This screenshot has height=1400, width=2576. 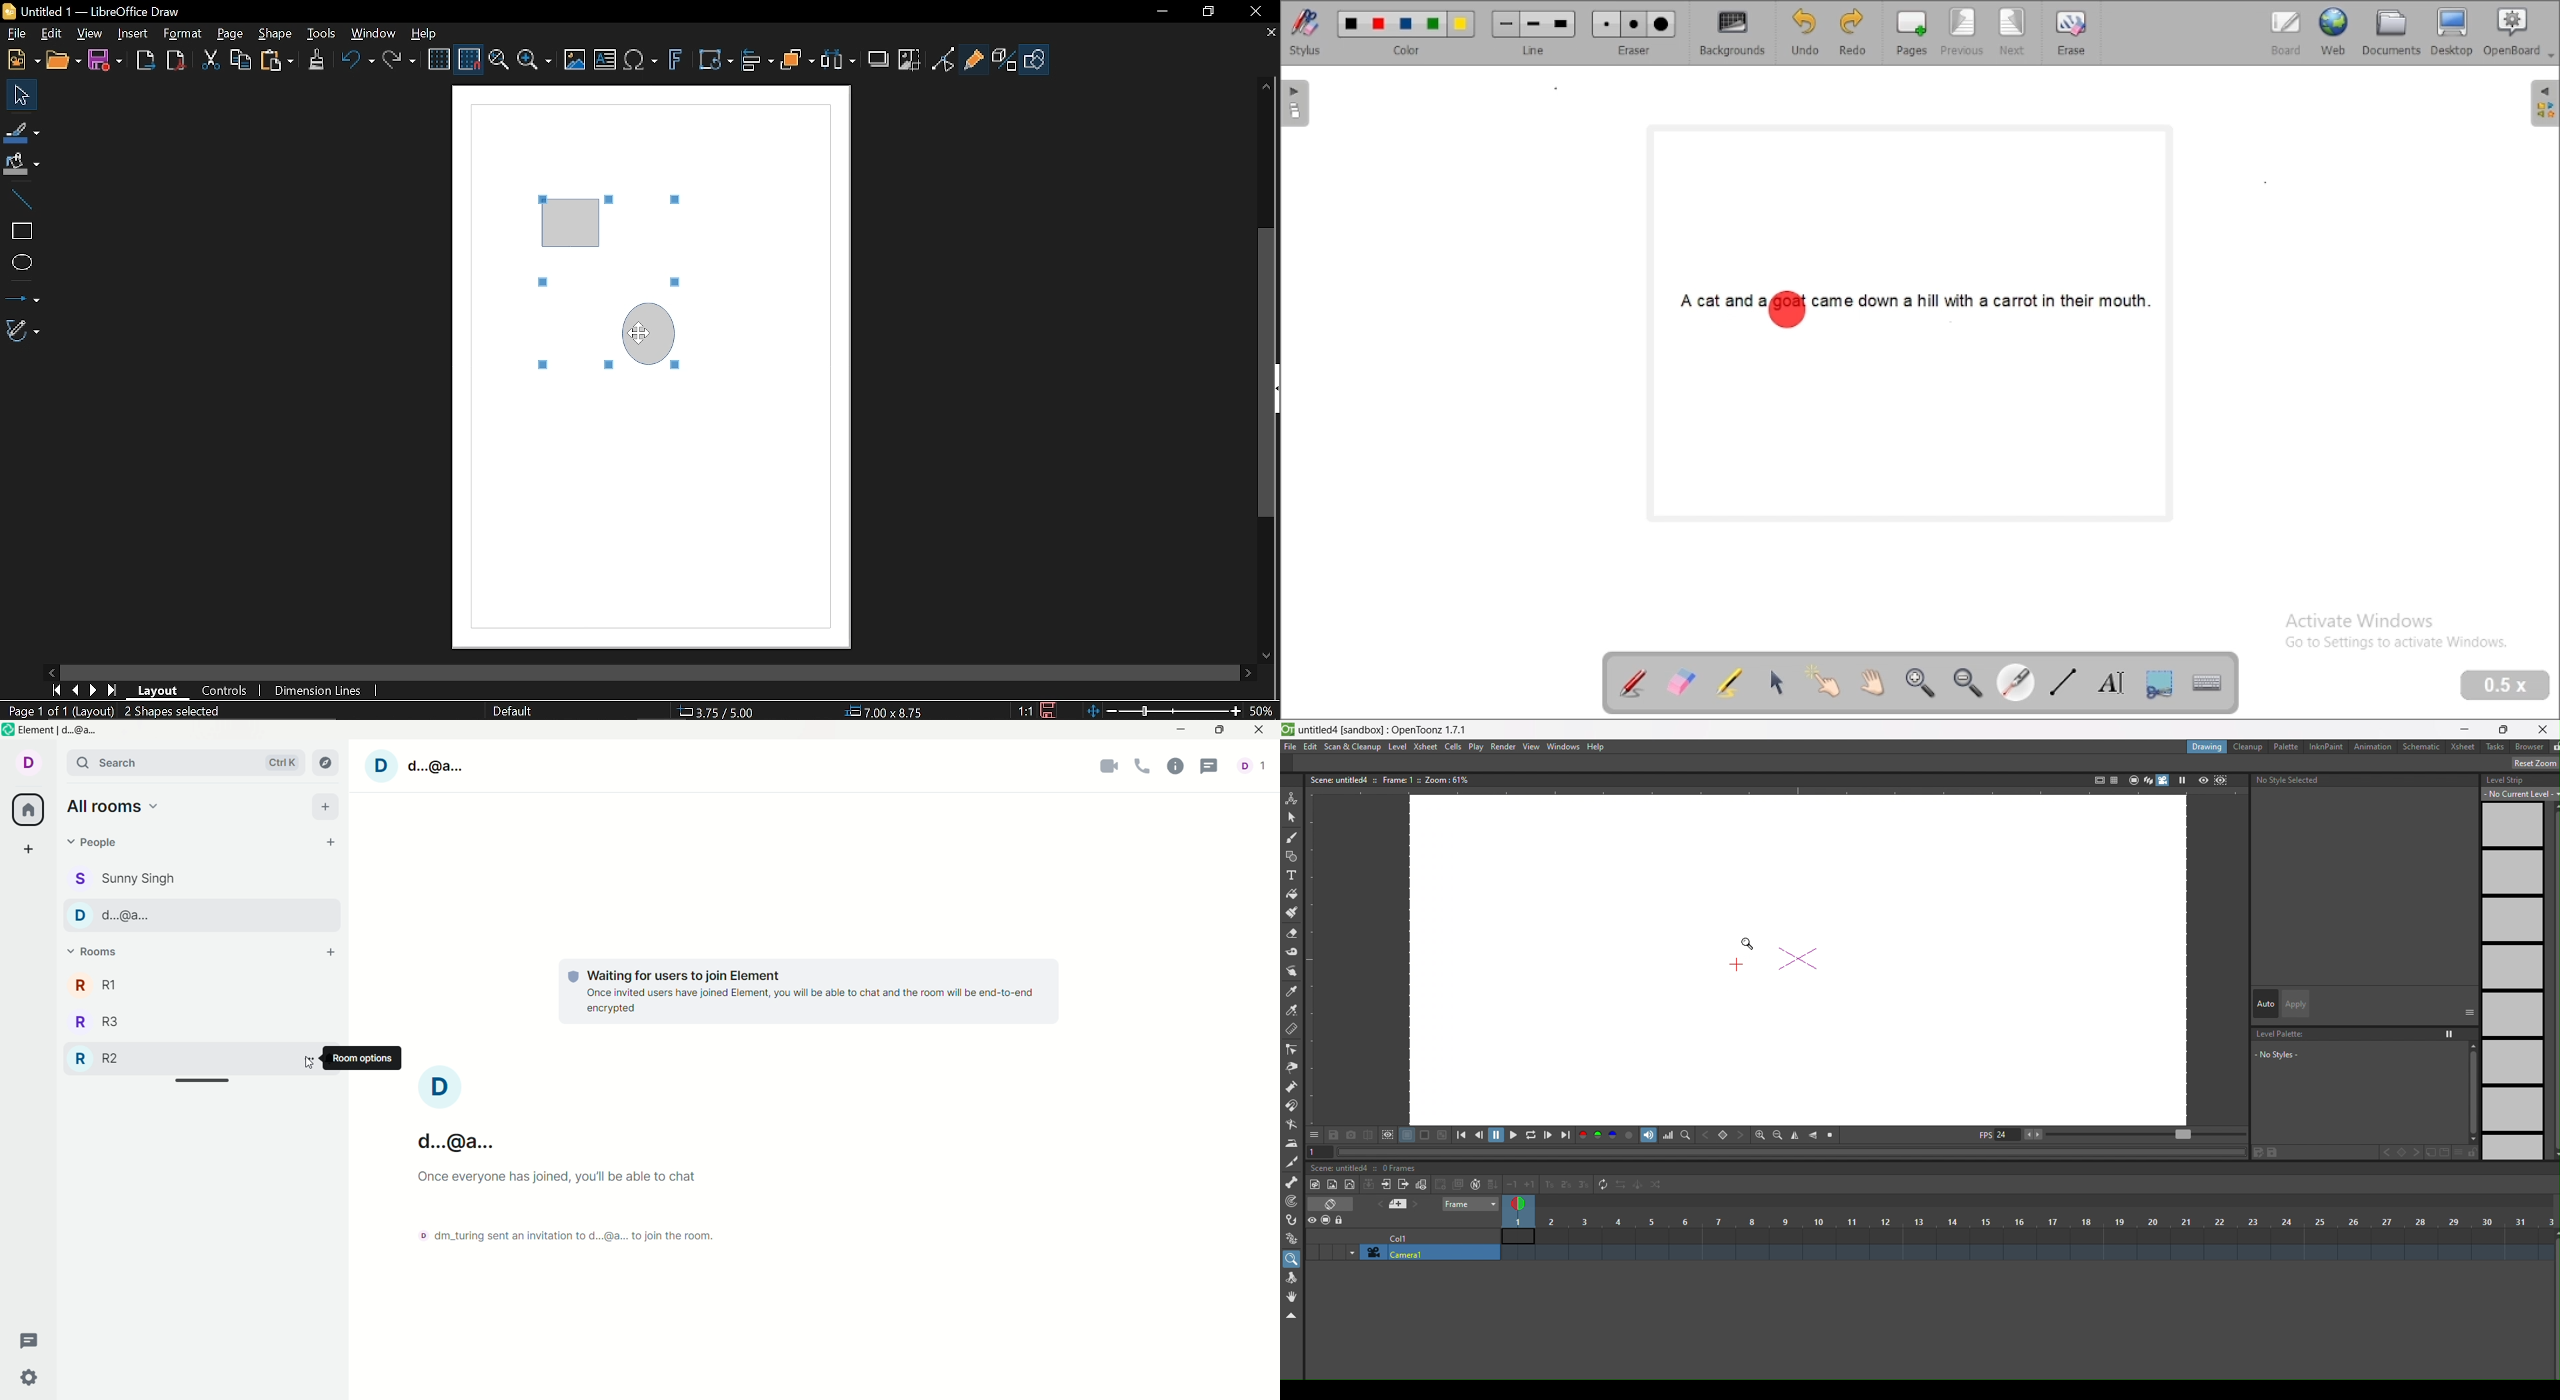 What do you see at coordinates (19, 229) in the screenshot?
I see `Rectangle` at bounding box center [19, 229].